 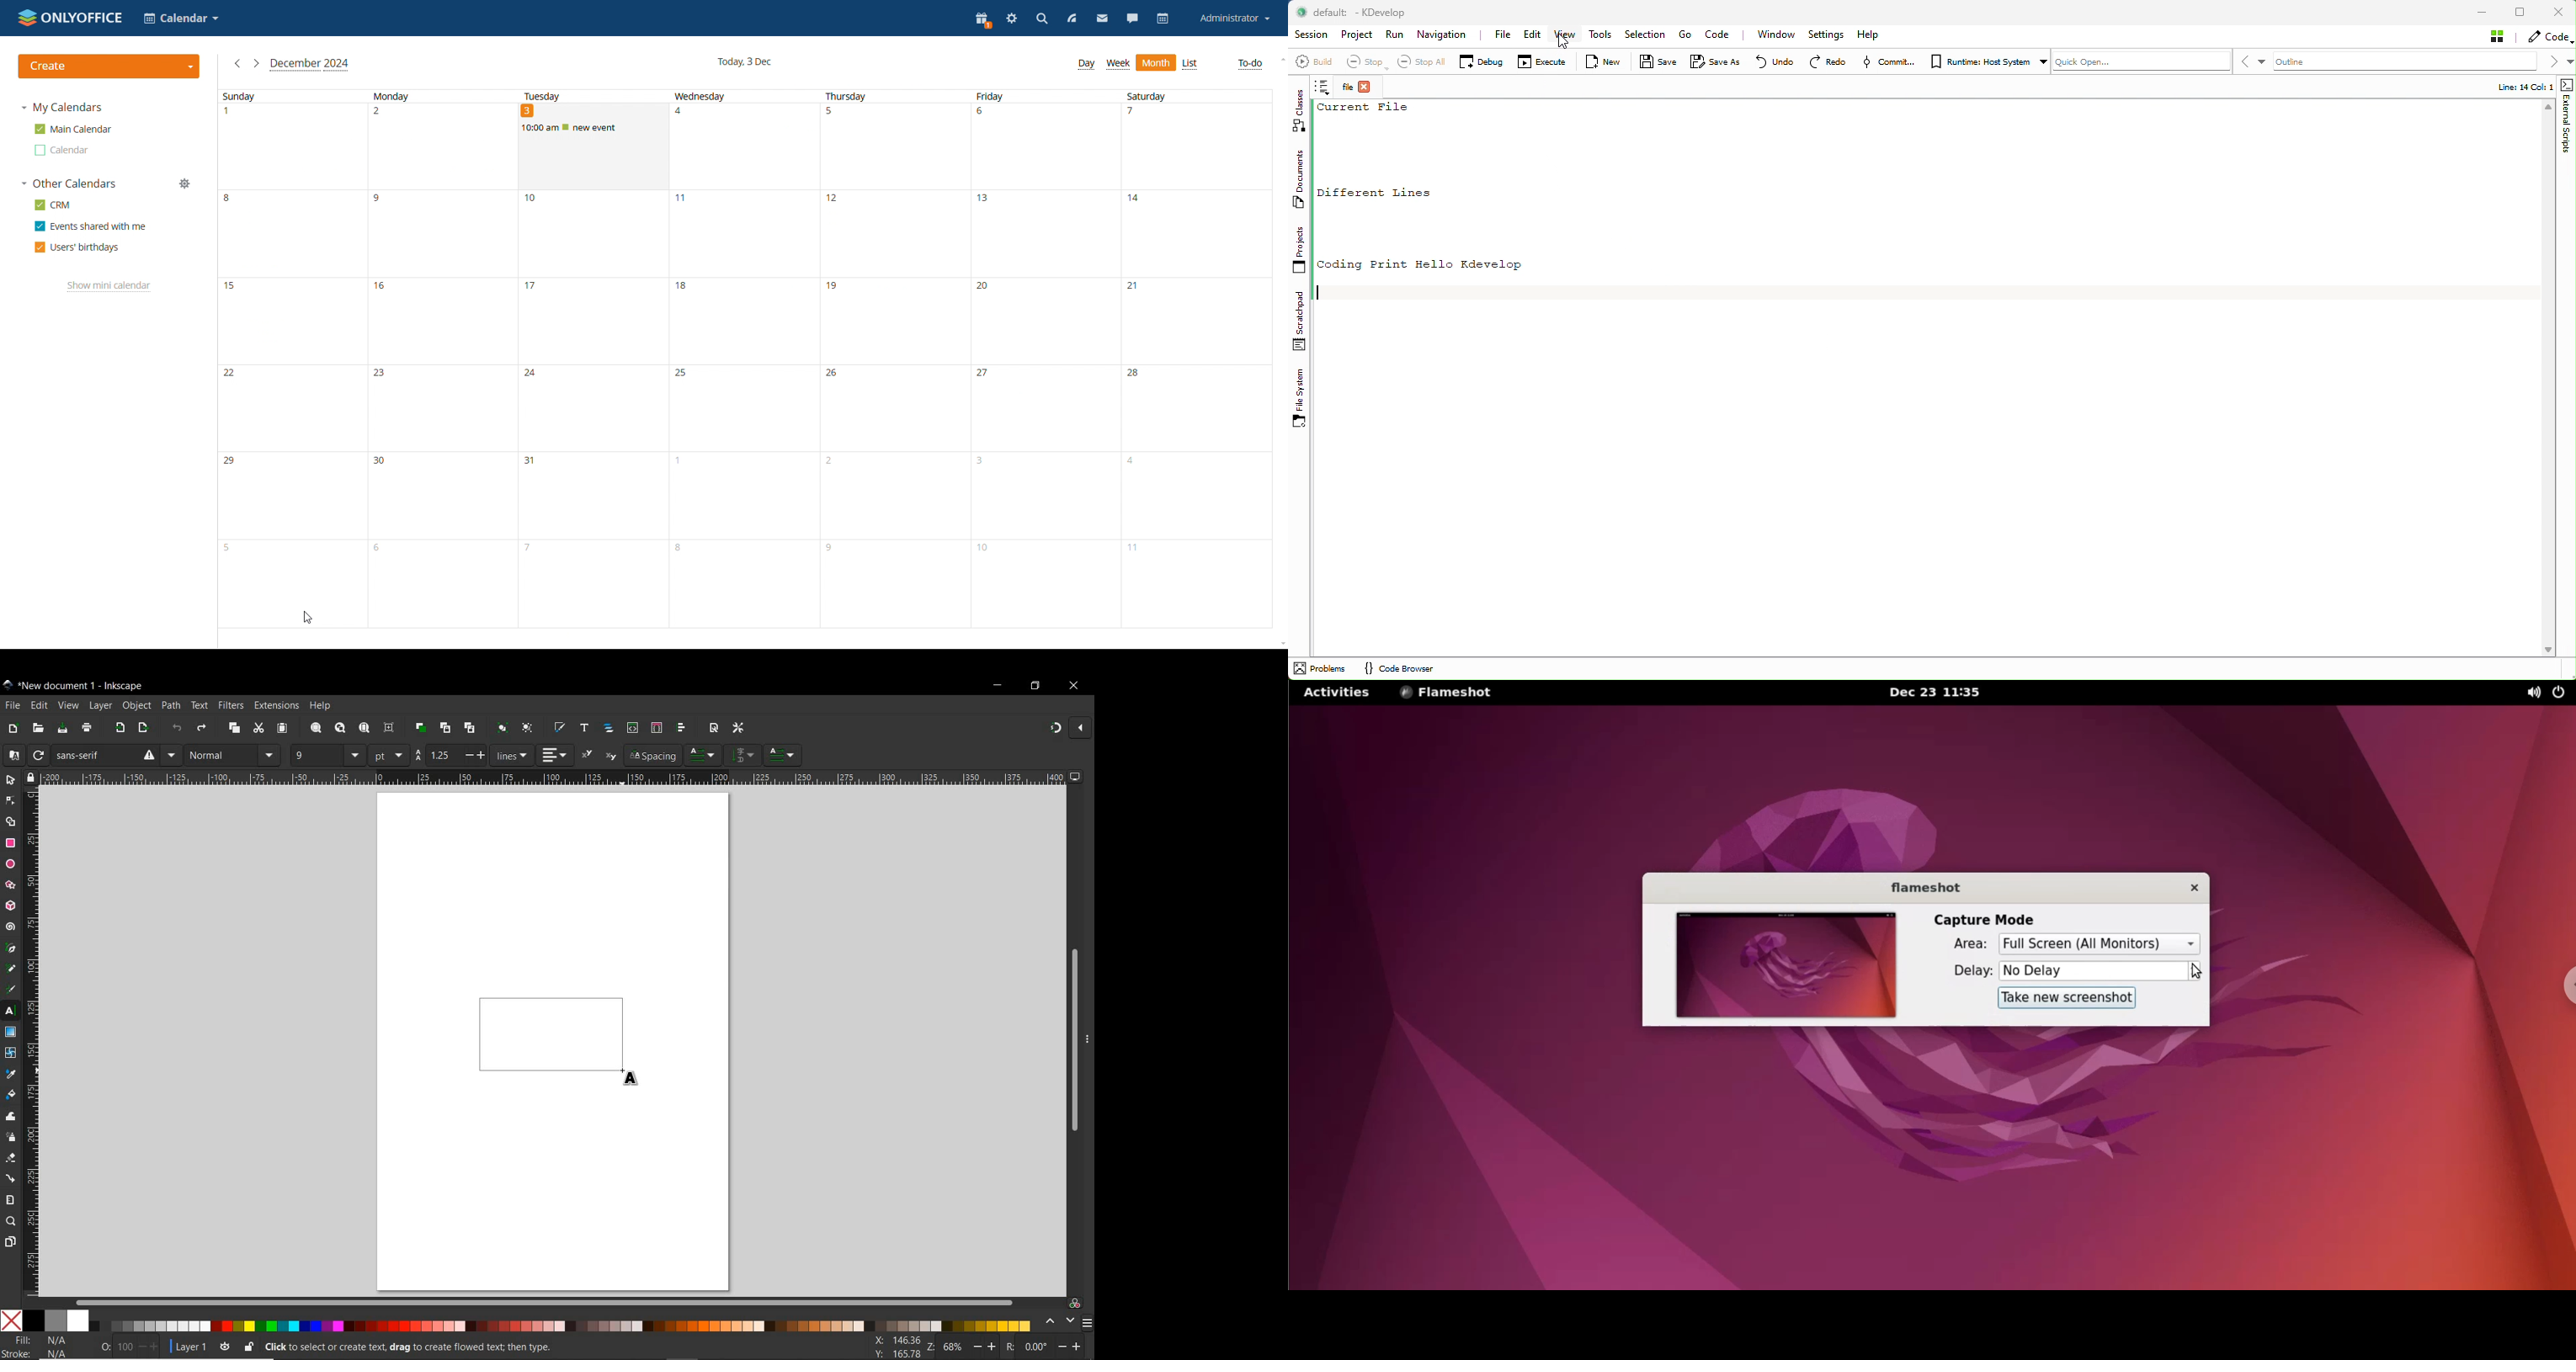 What do you see at coordinates (1197, 146) in the screenshot?
I see `7` at bounding box center [1197, 146].